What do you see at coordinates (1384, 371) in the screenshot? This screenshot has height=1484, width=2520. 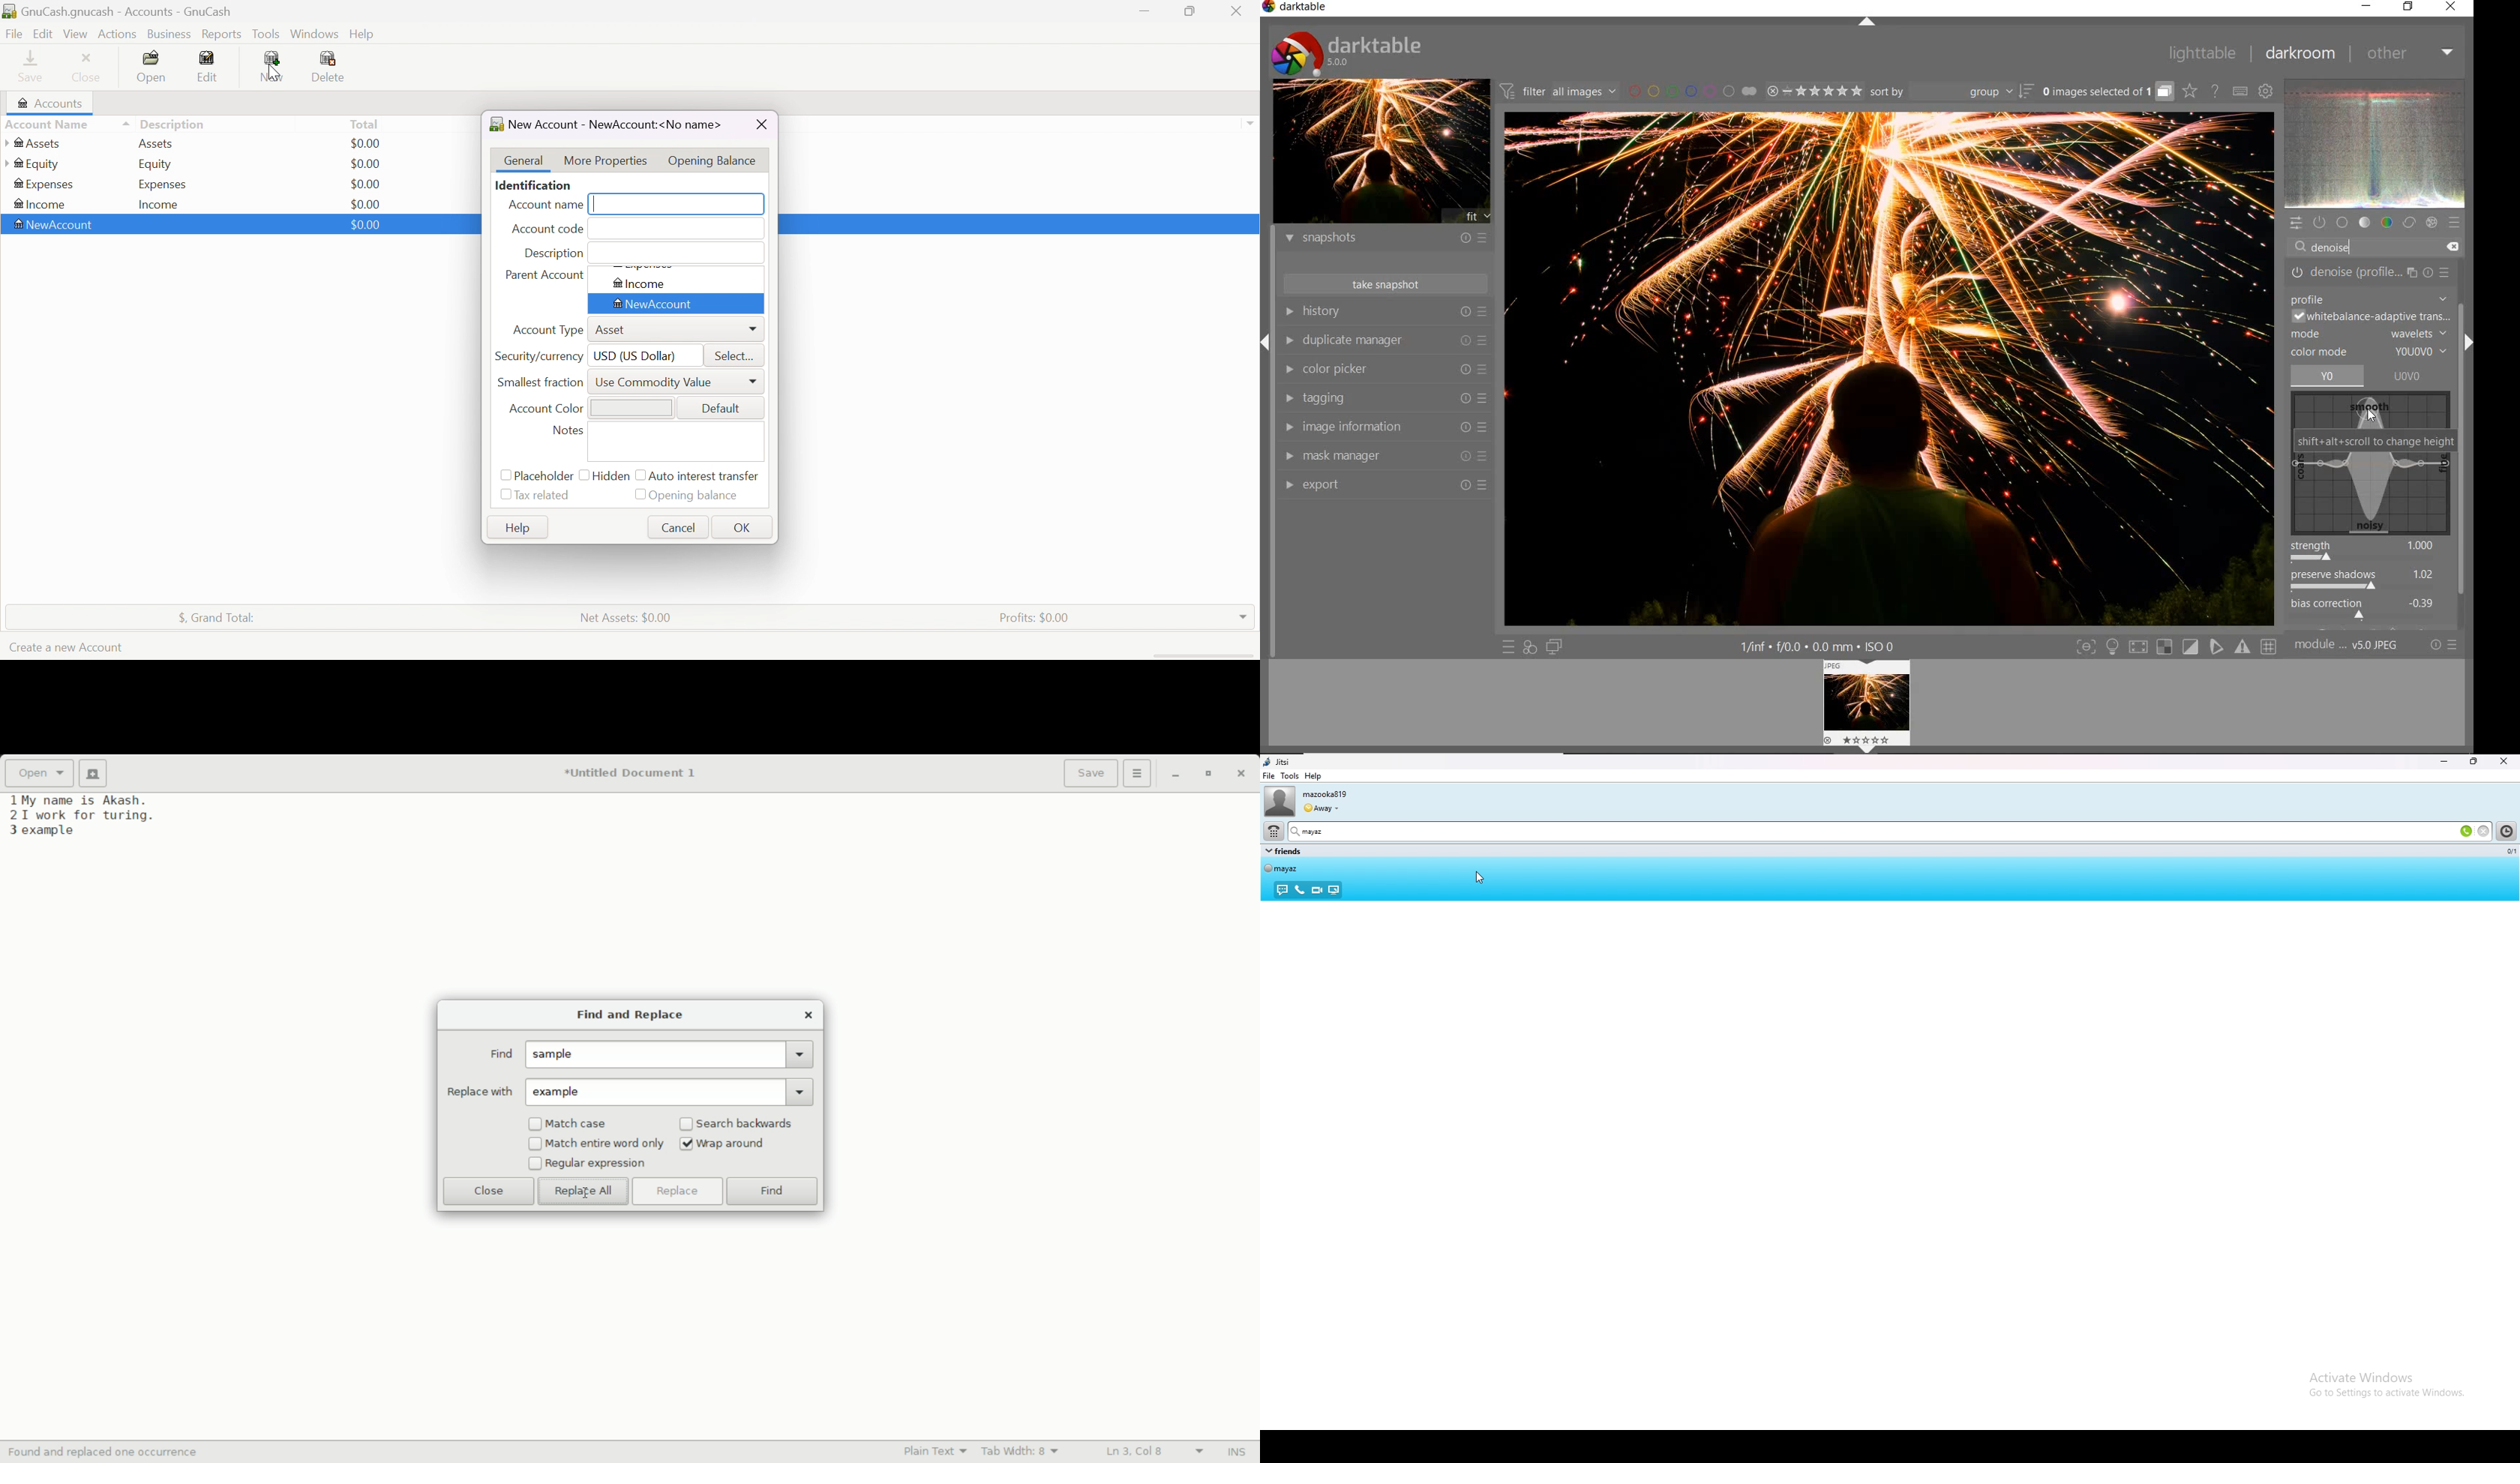 I see `color picker` at bounding box center [1384, 371].